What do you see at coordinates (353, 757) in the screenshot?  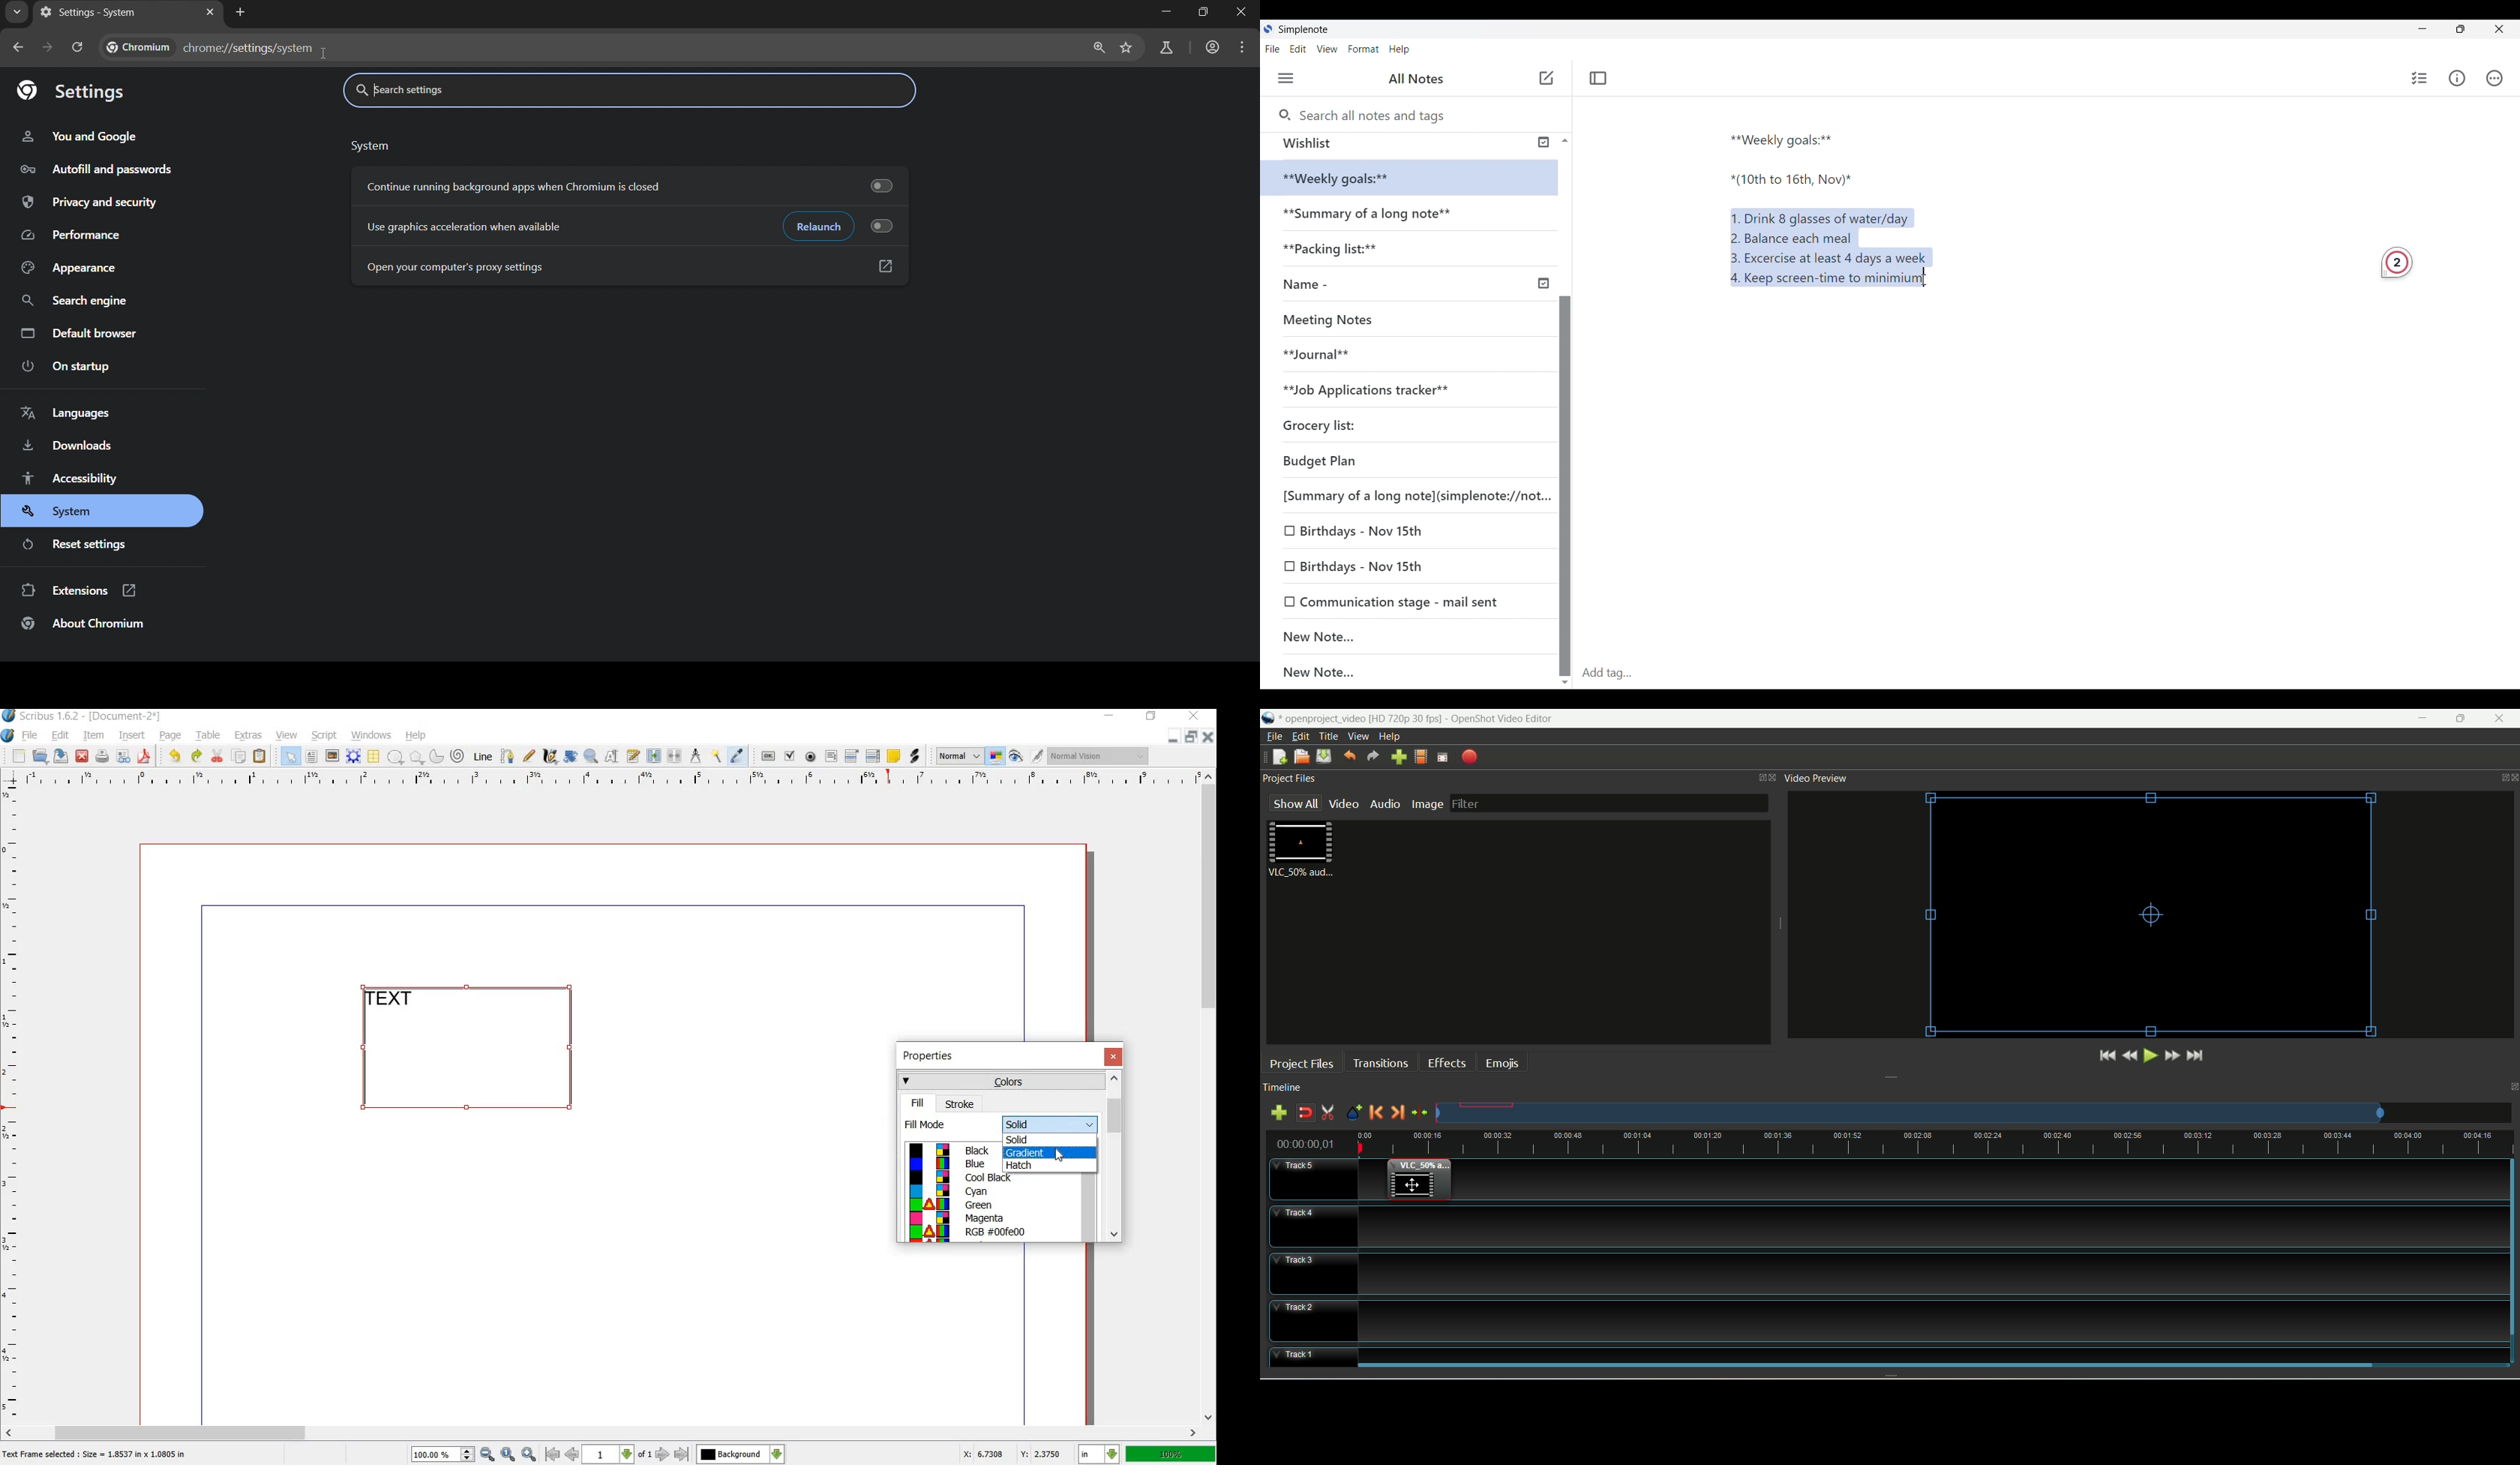 I see `render frame` at bounding box center [353, 757].